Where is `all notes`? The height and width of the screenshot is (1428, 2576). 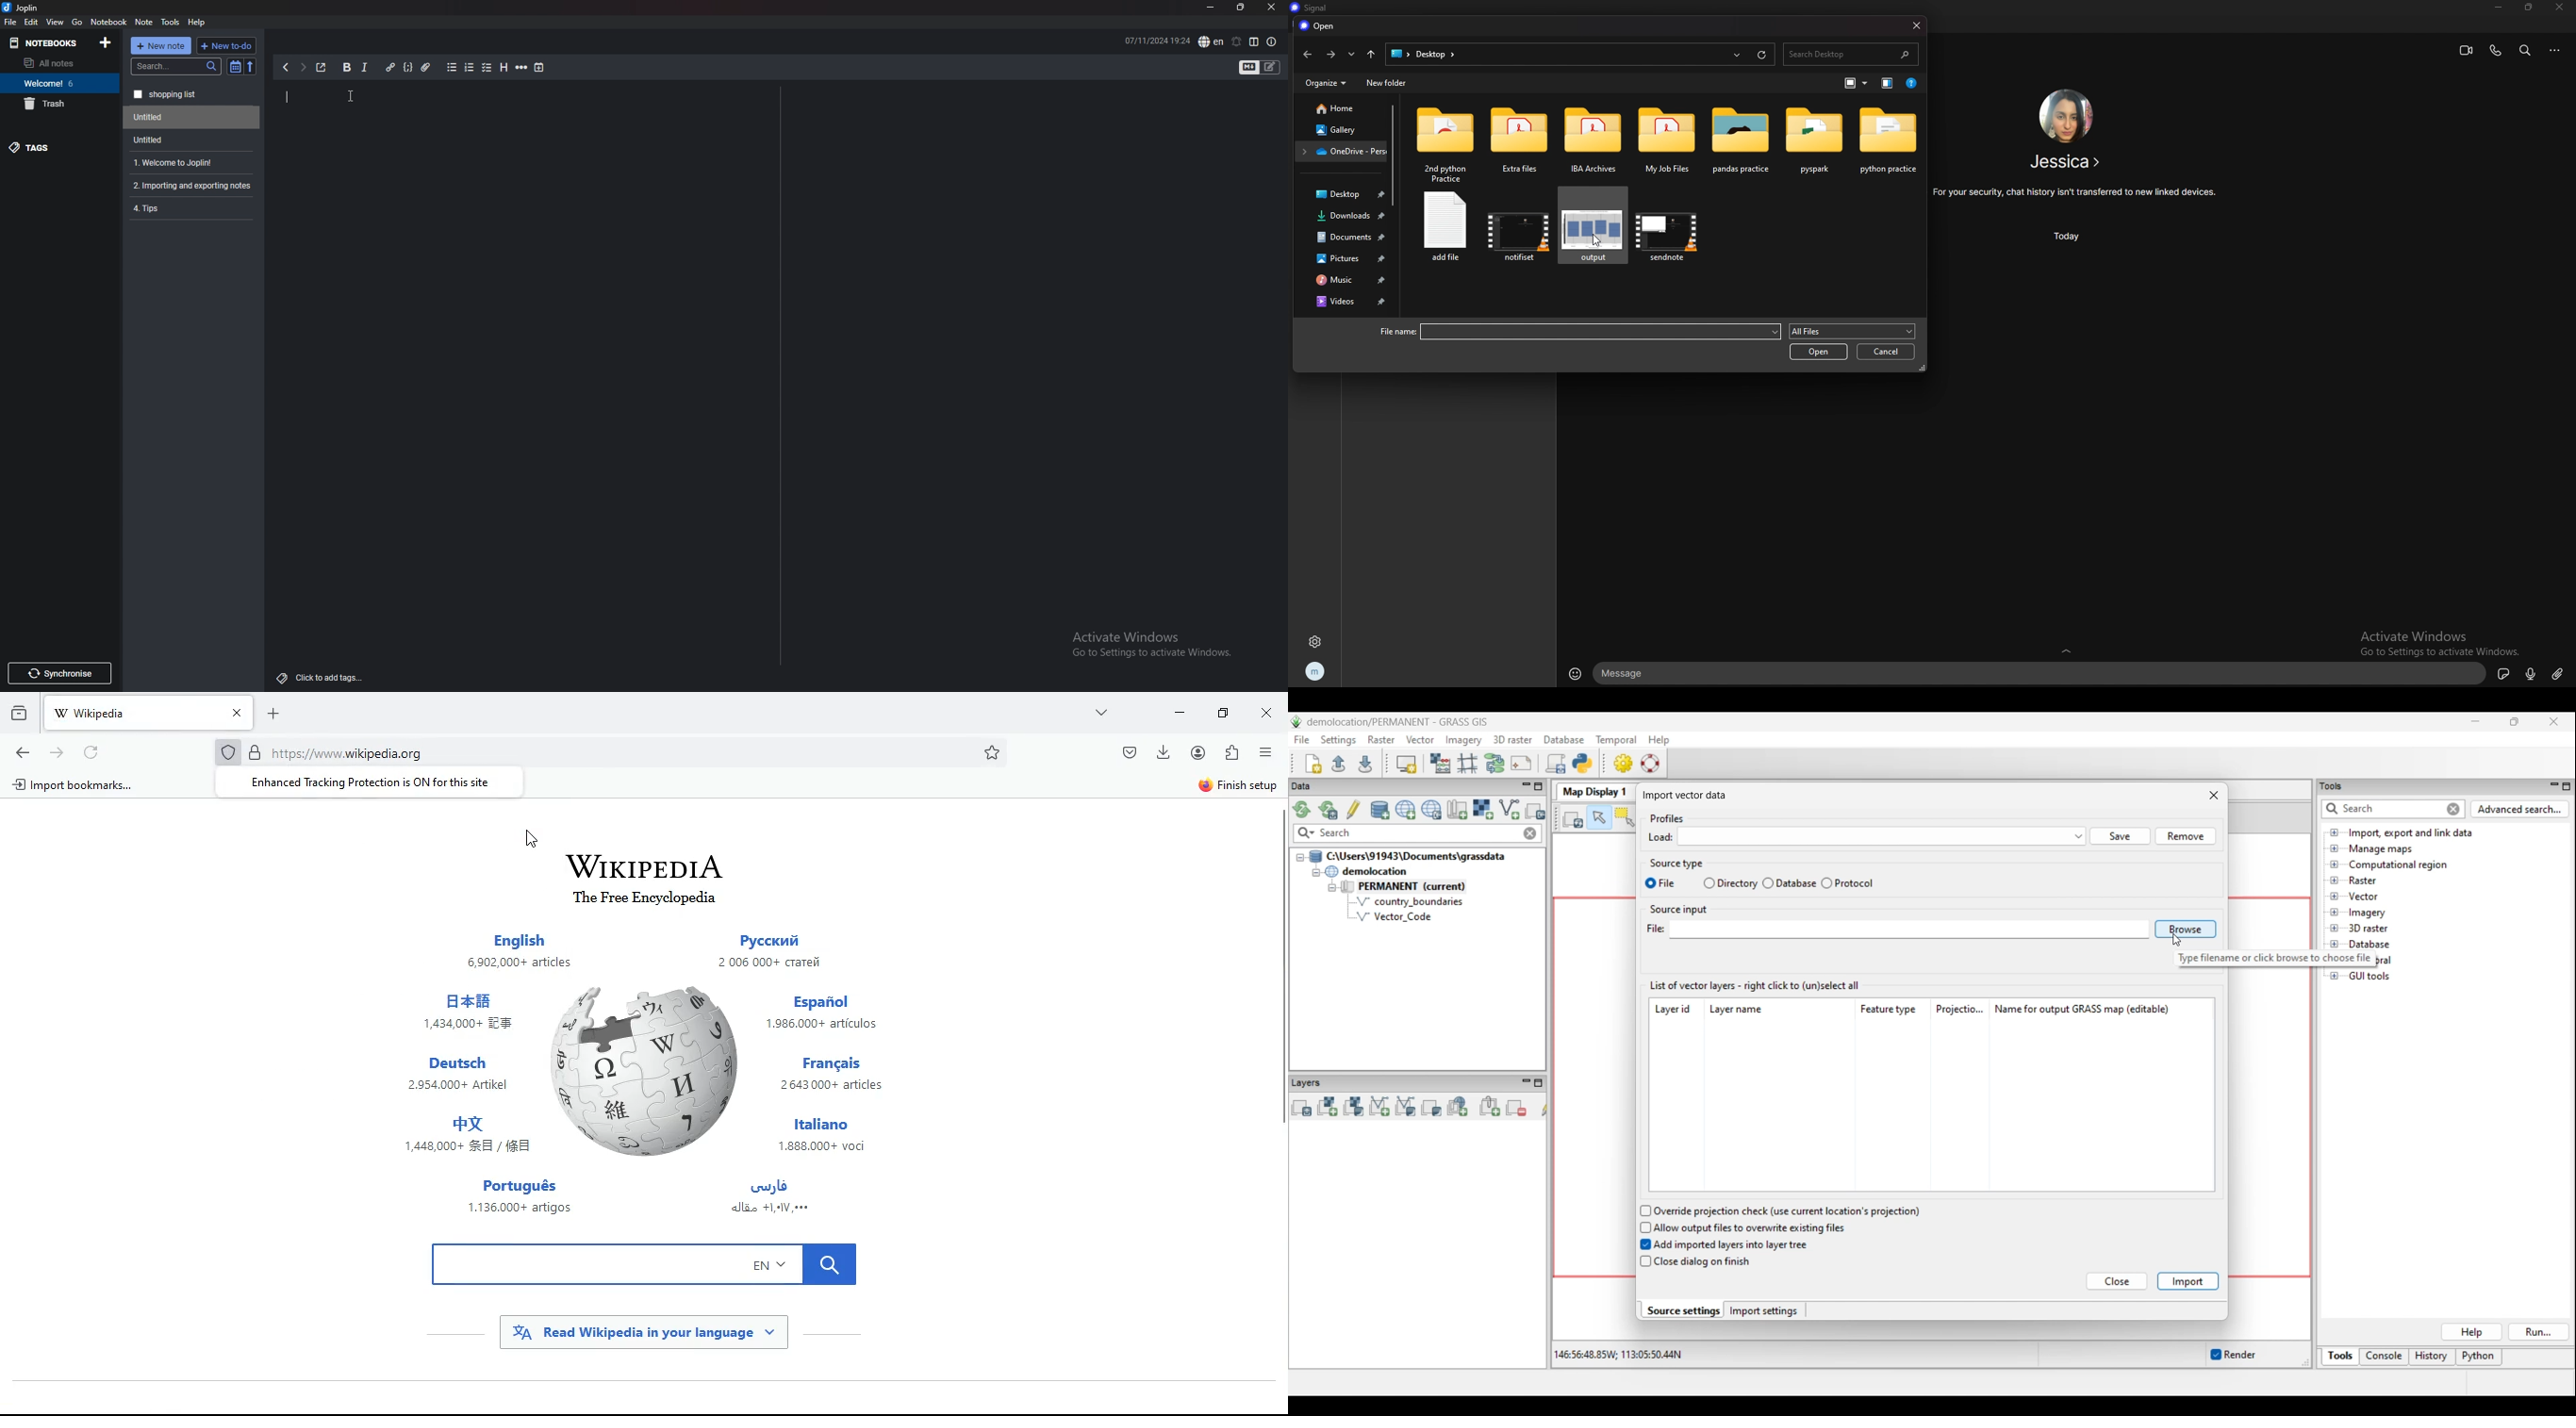
all notes is located at coordinates (57, 63).